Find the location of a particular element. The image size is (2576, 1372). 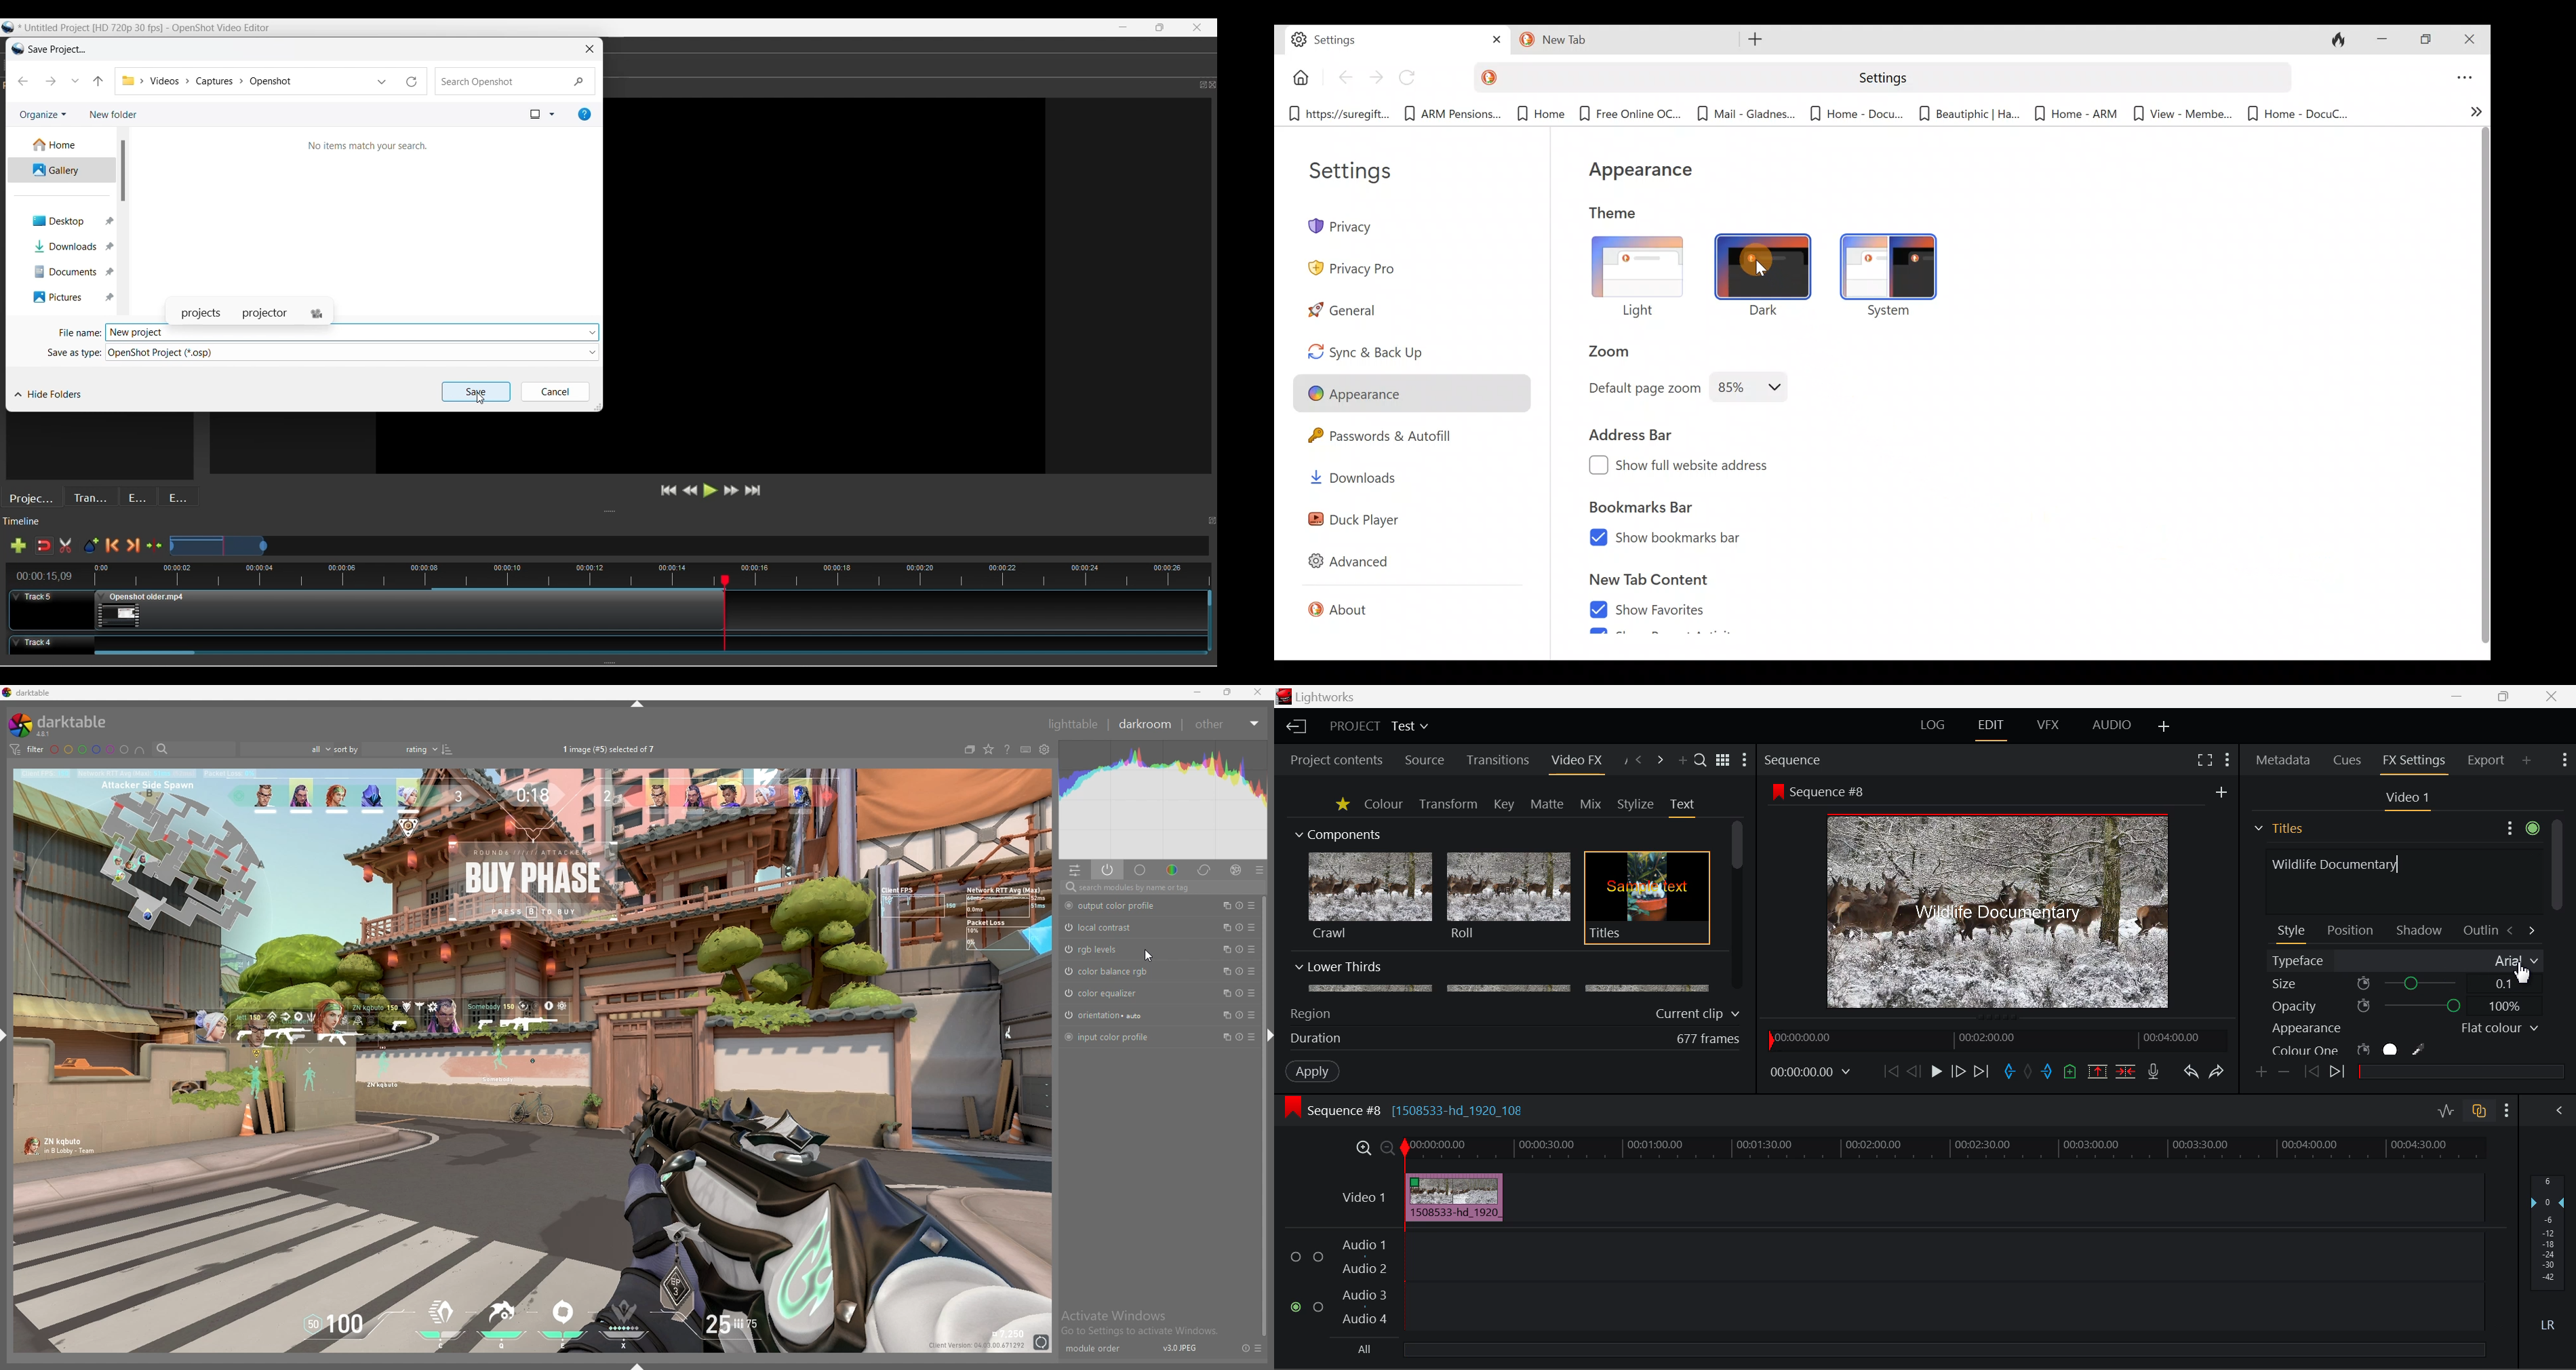

Redo is located at coordinates (2218, 1072).